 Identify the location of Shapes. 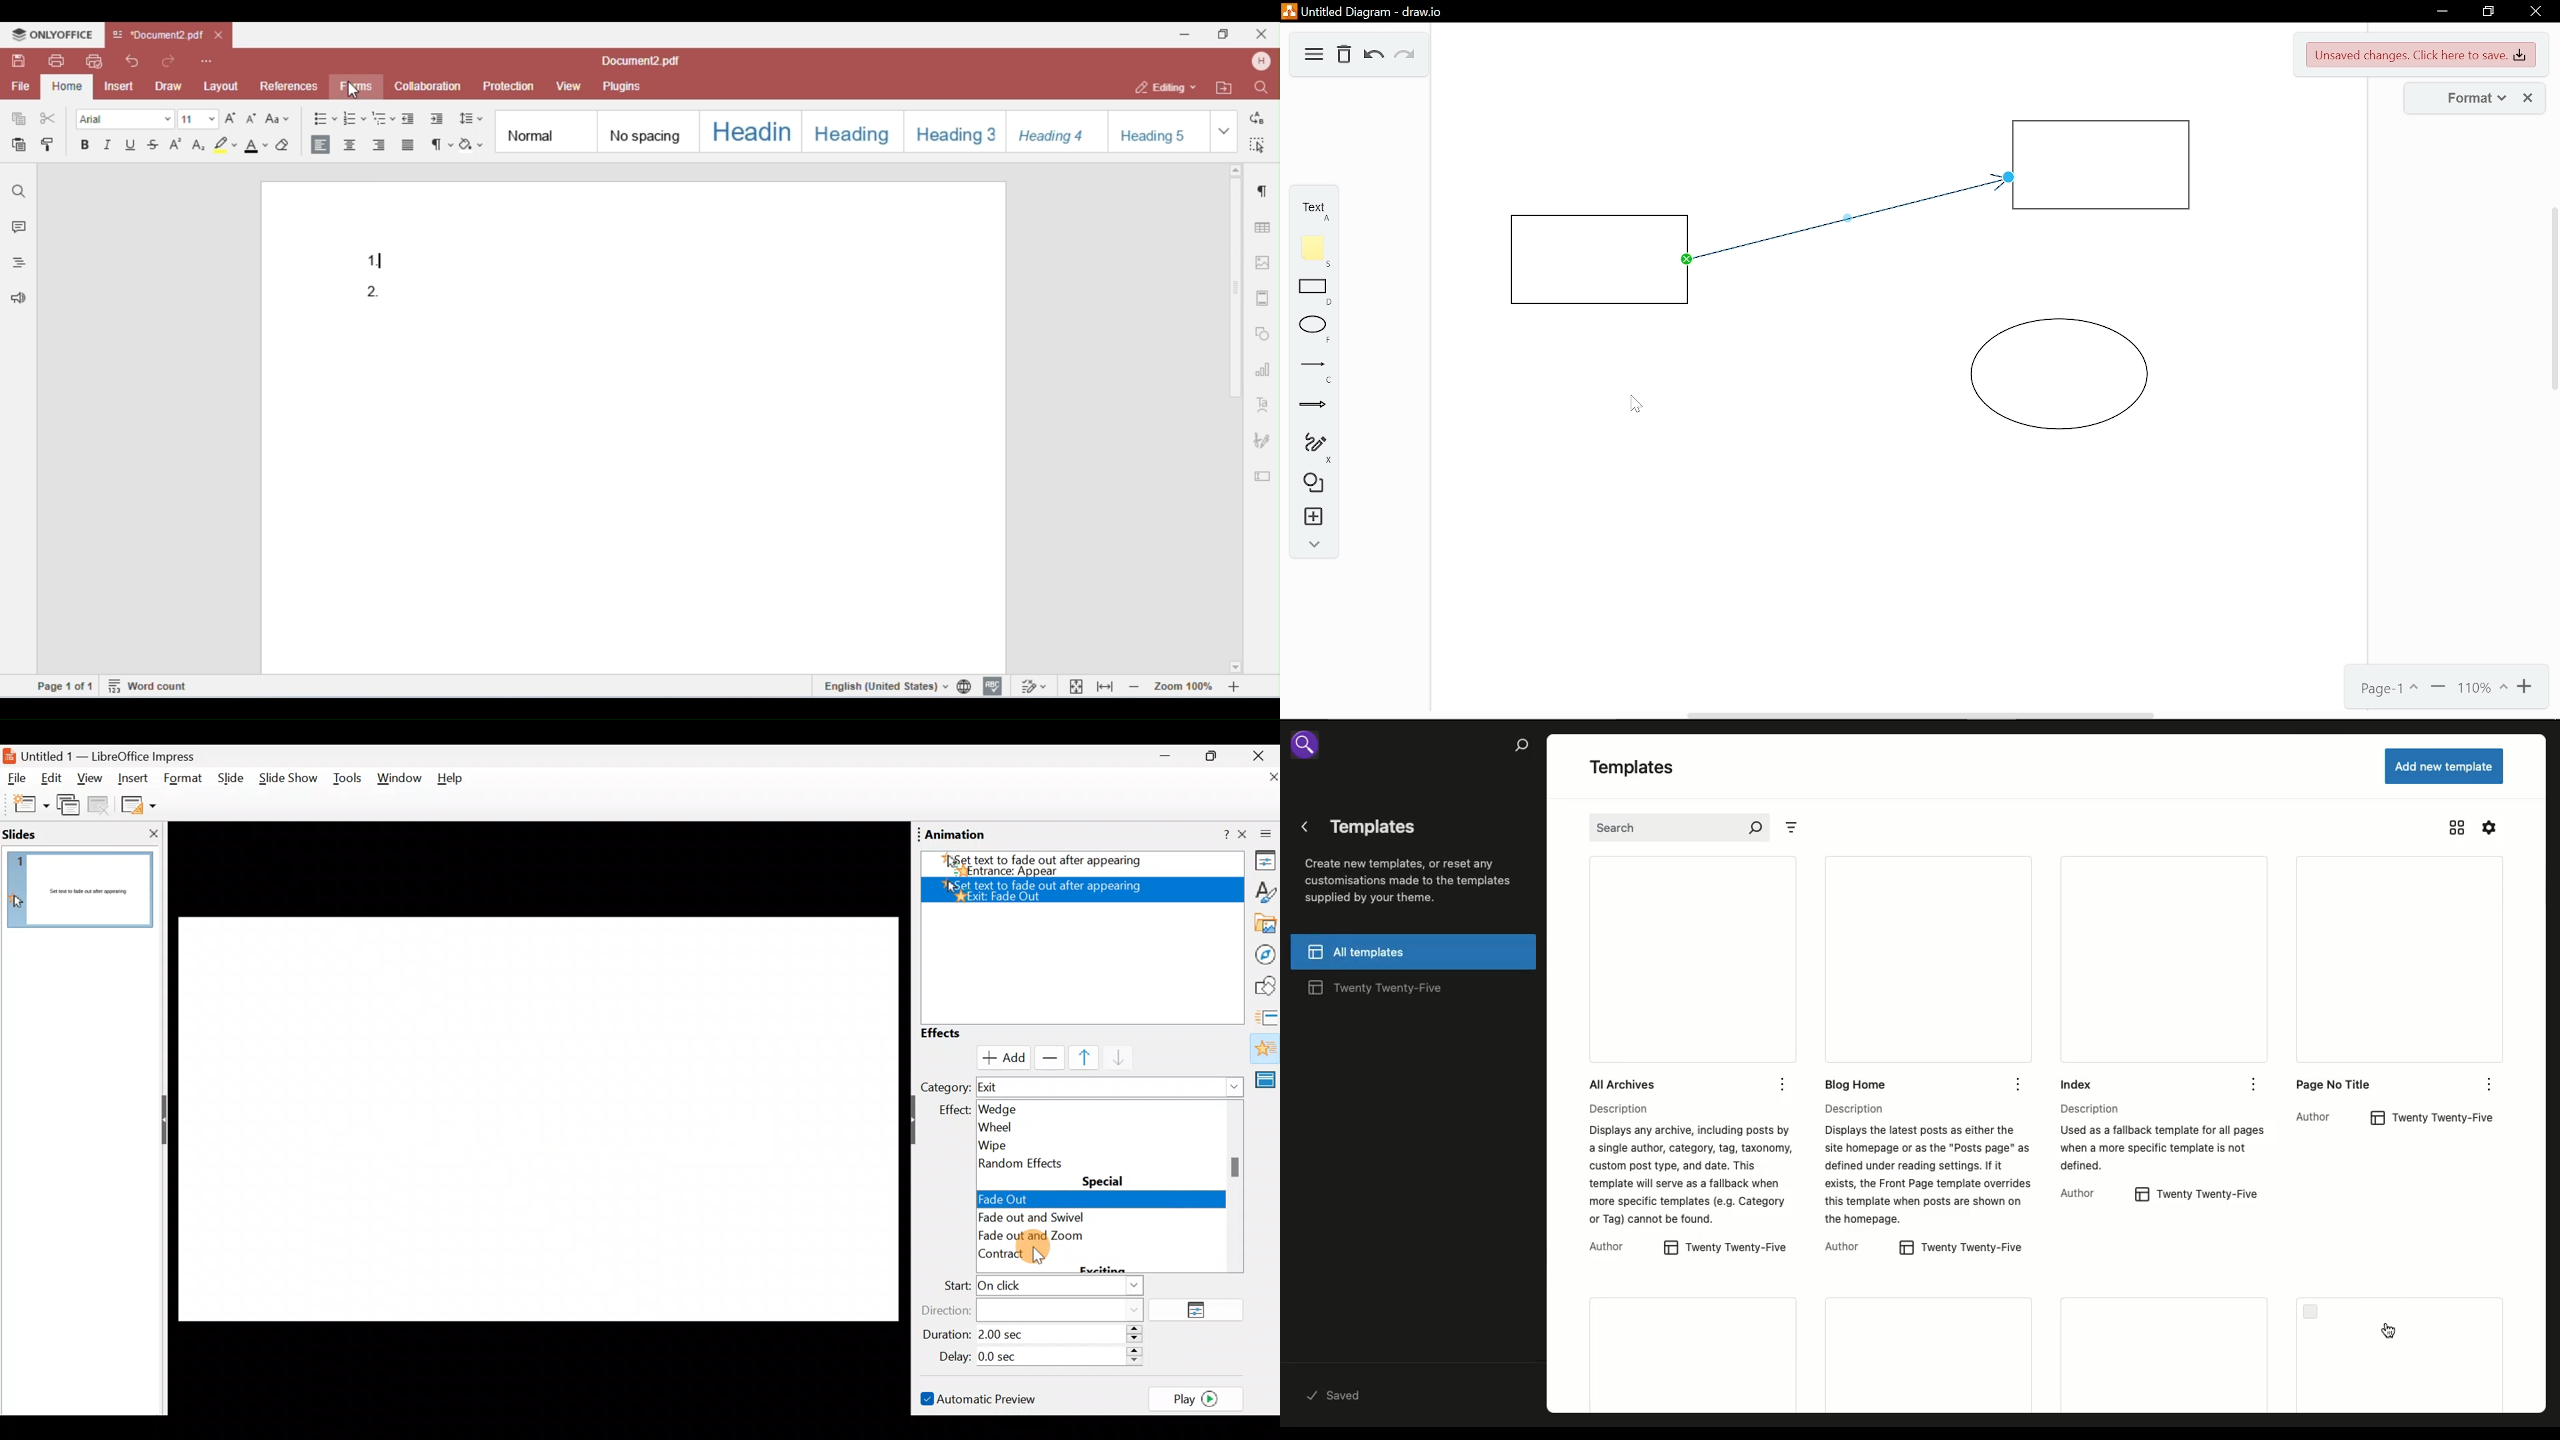
(1263, 986).